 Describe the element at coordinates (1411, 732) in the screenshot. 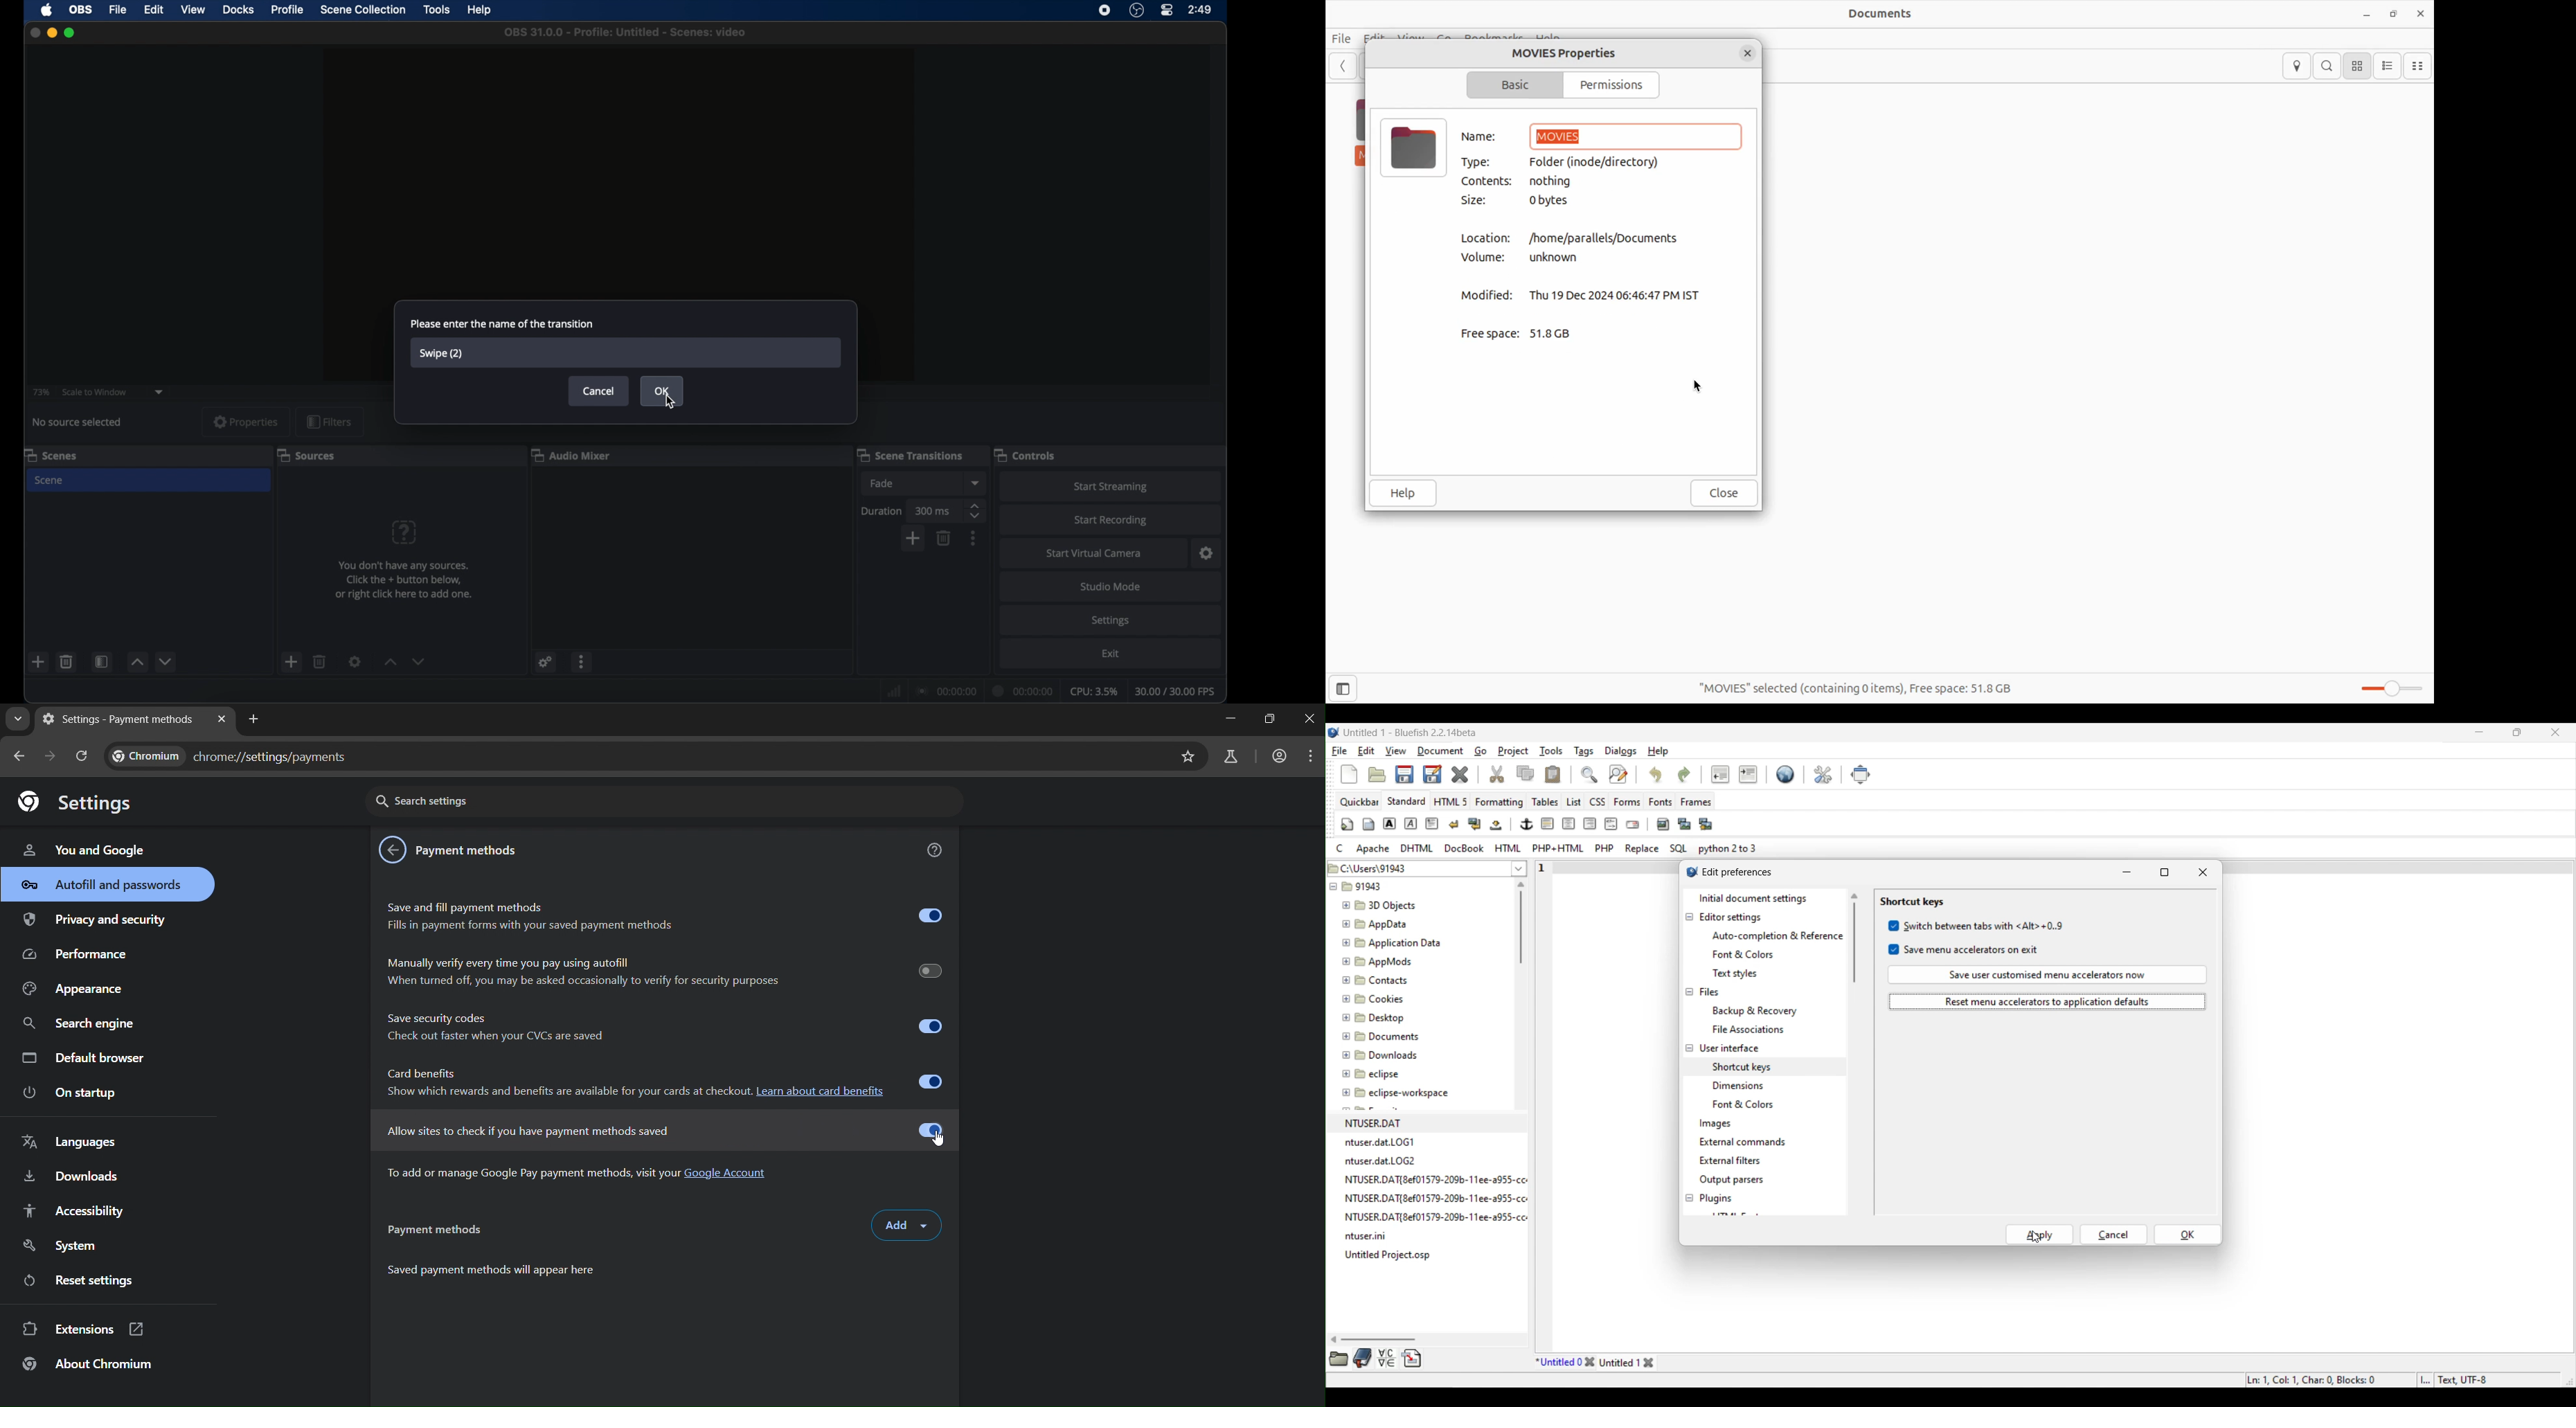

I see `Project name, software name and version` at that location.